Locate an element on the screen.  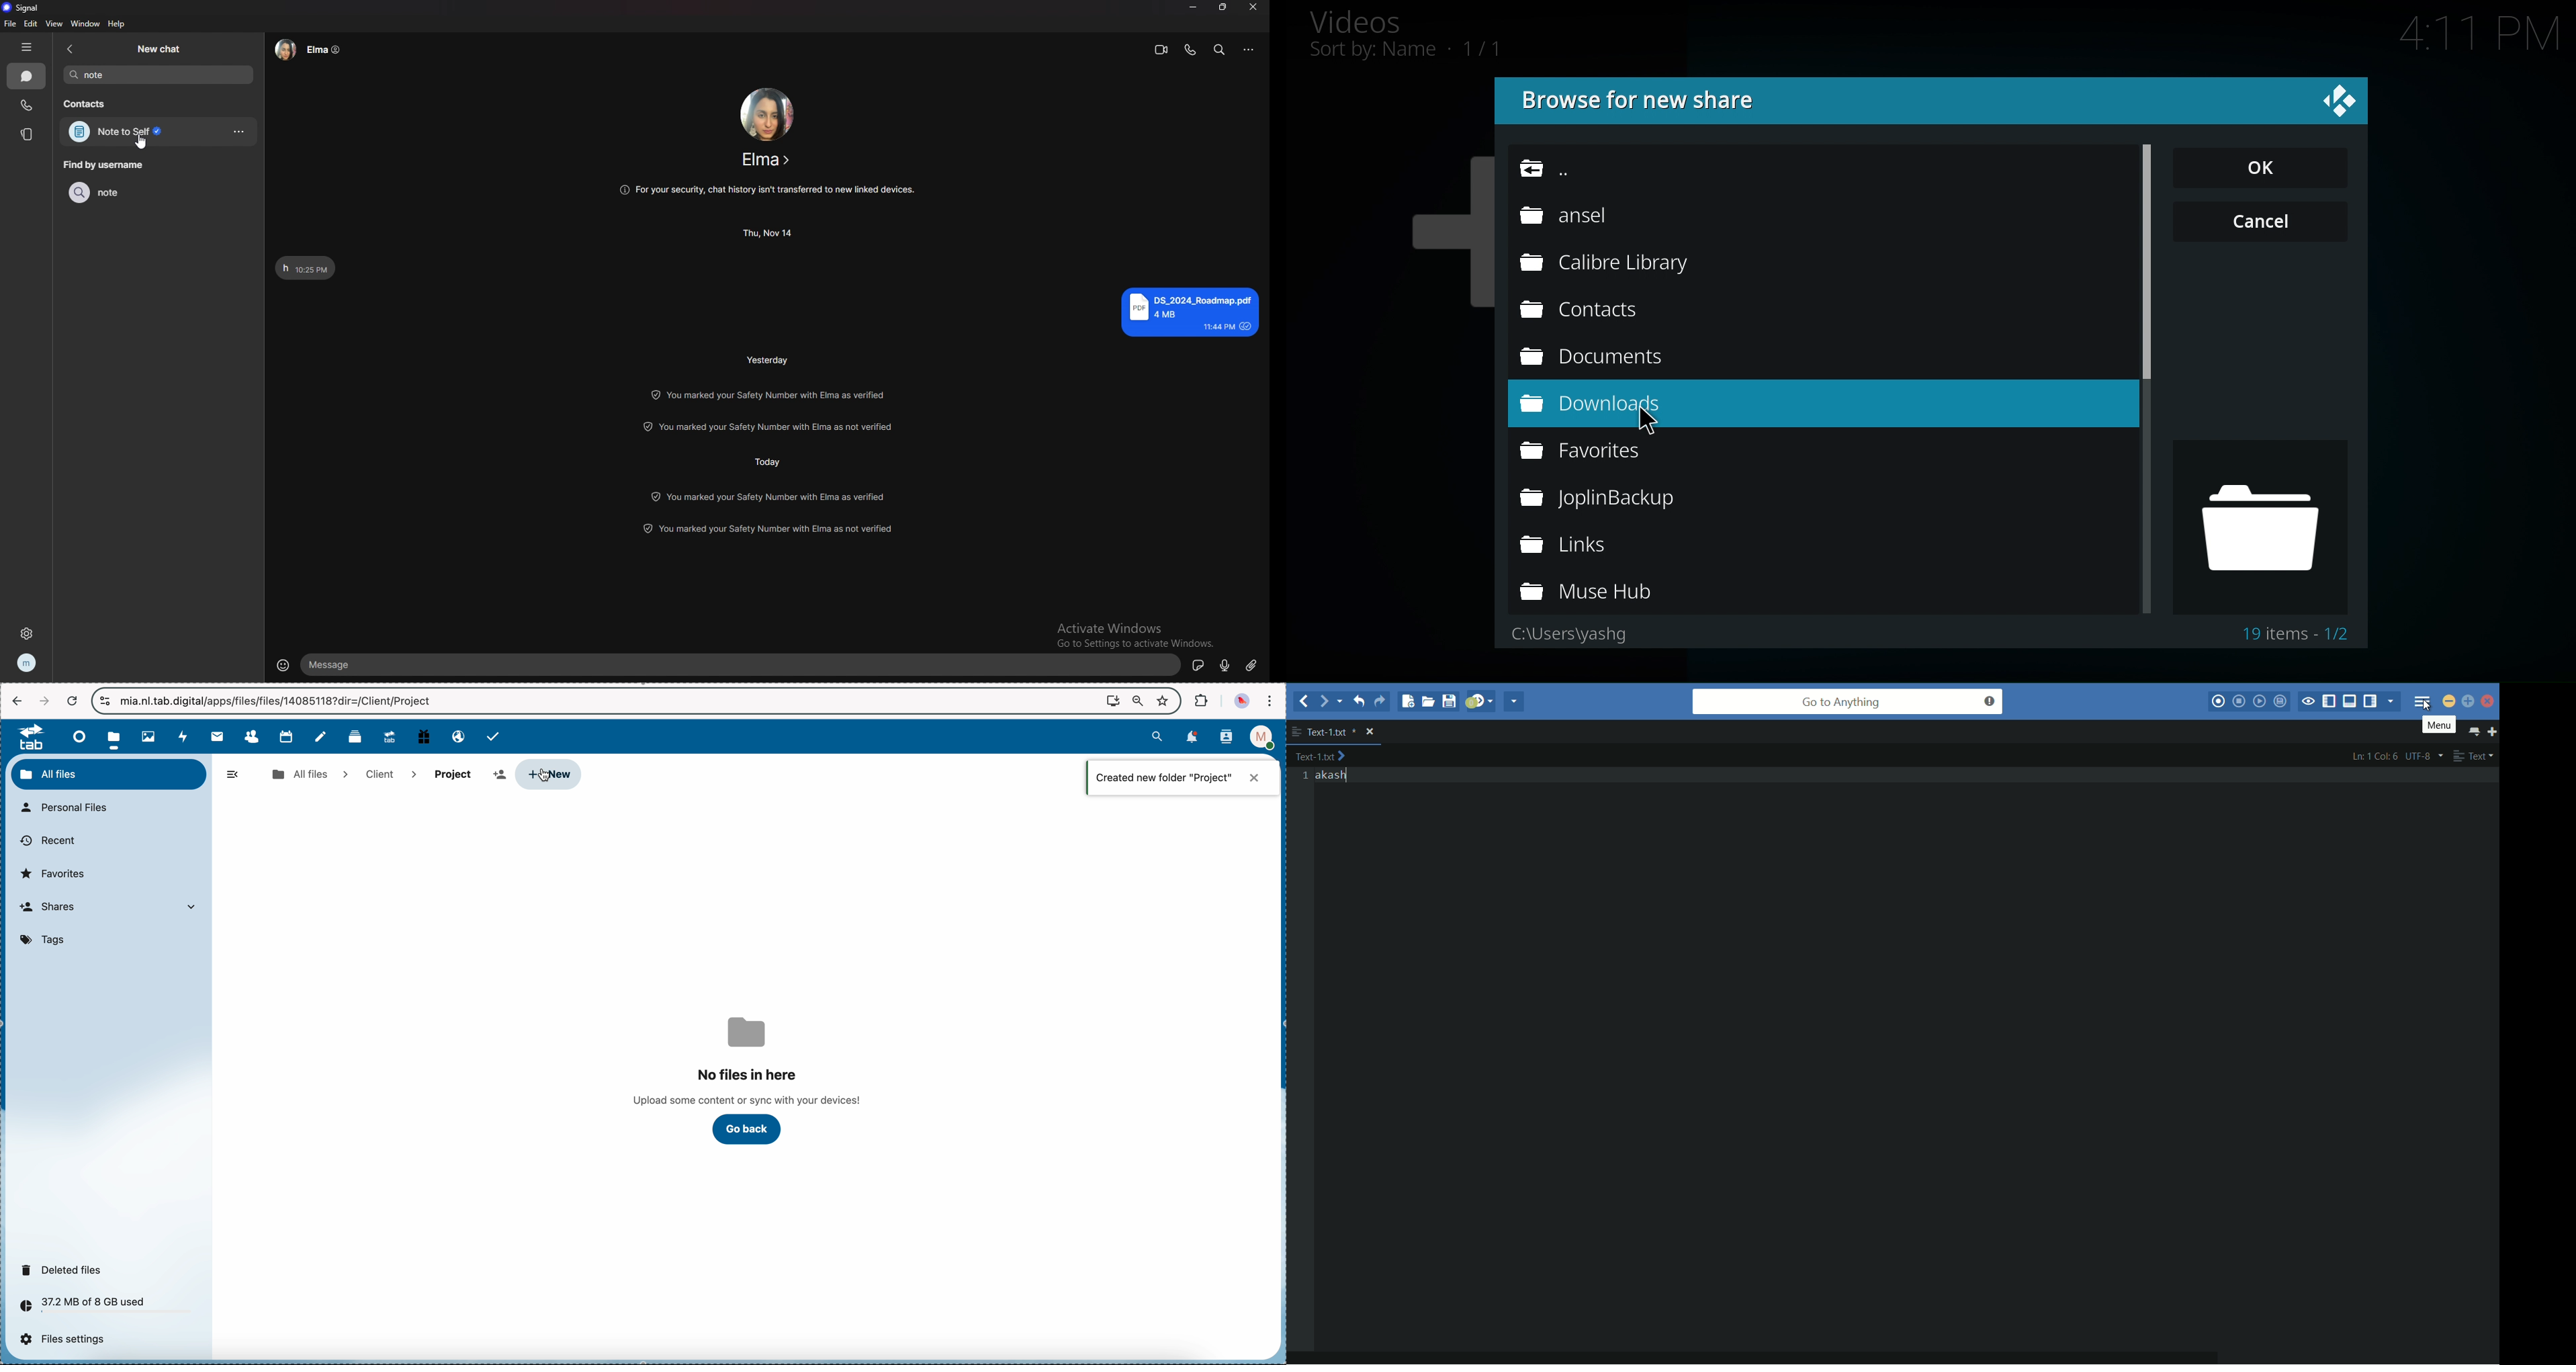
text is located at coordinates (1190, 311).